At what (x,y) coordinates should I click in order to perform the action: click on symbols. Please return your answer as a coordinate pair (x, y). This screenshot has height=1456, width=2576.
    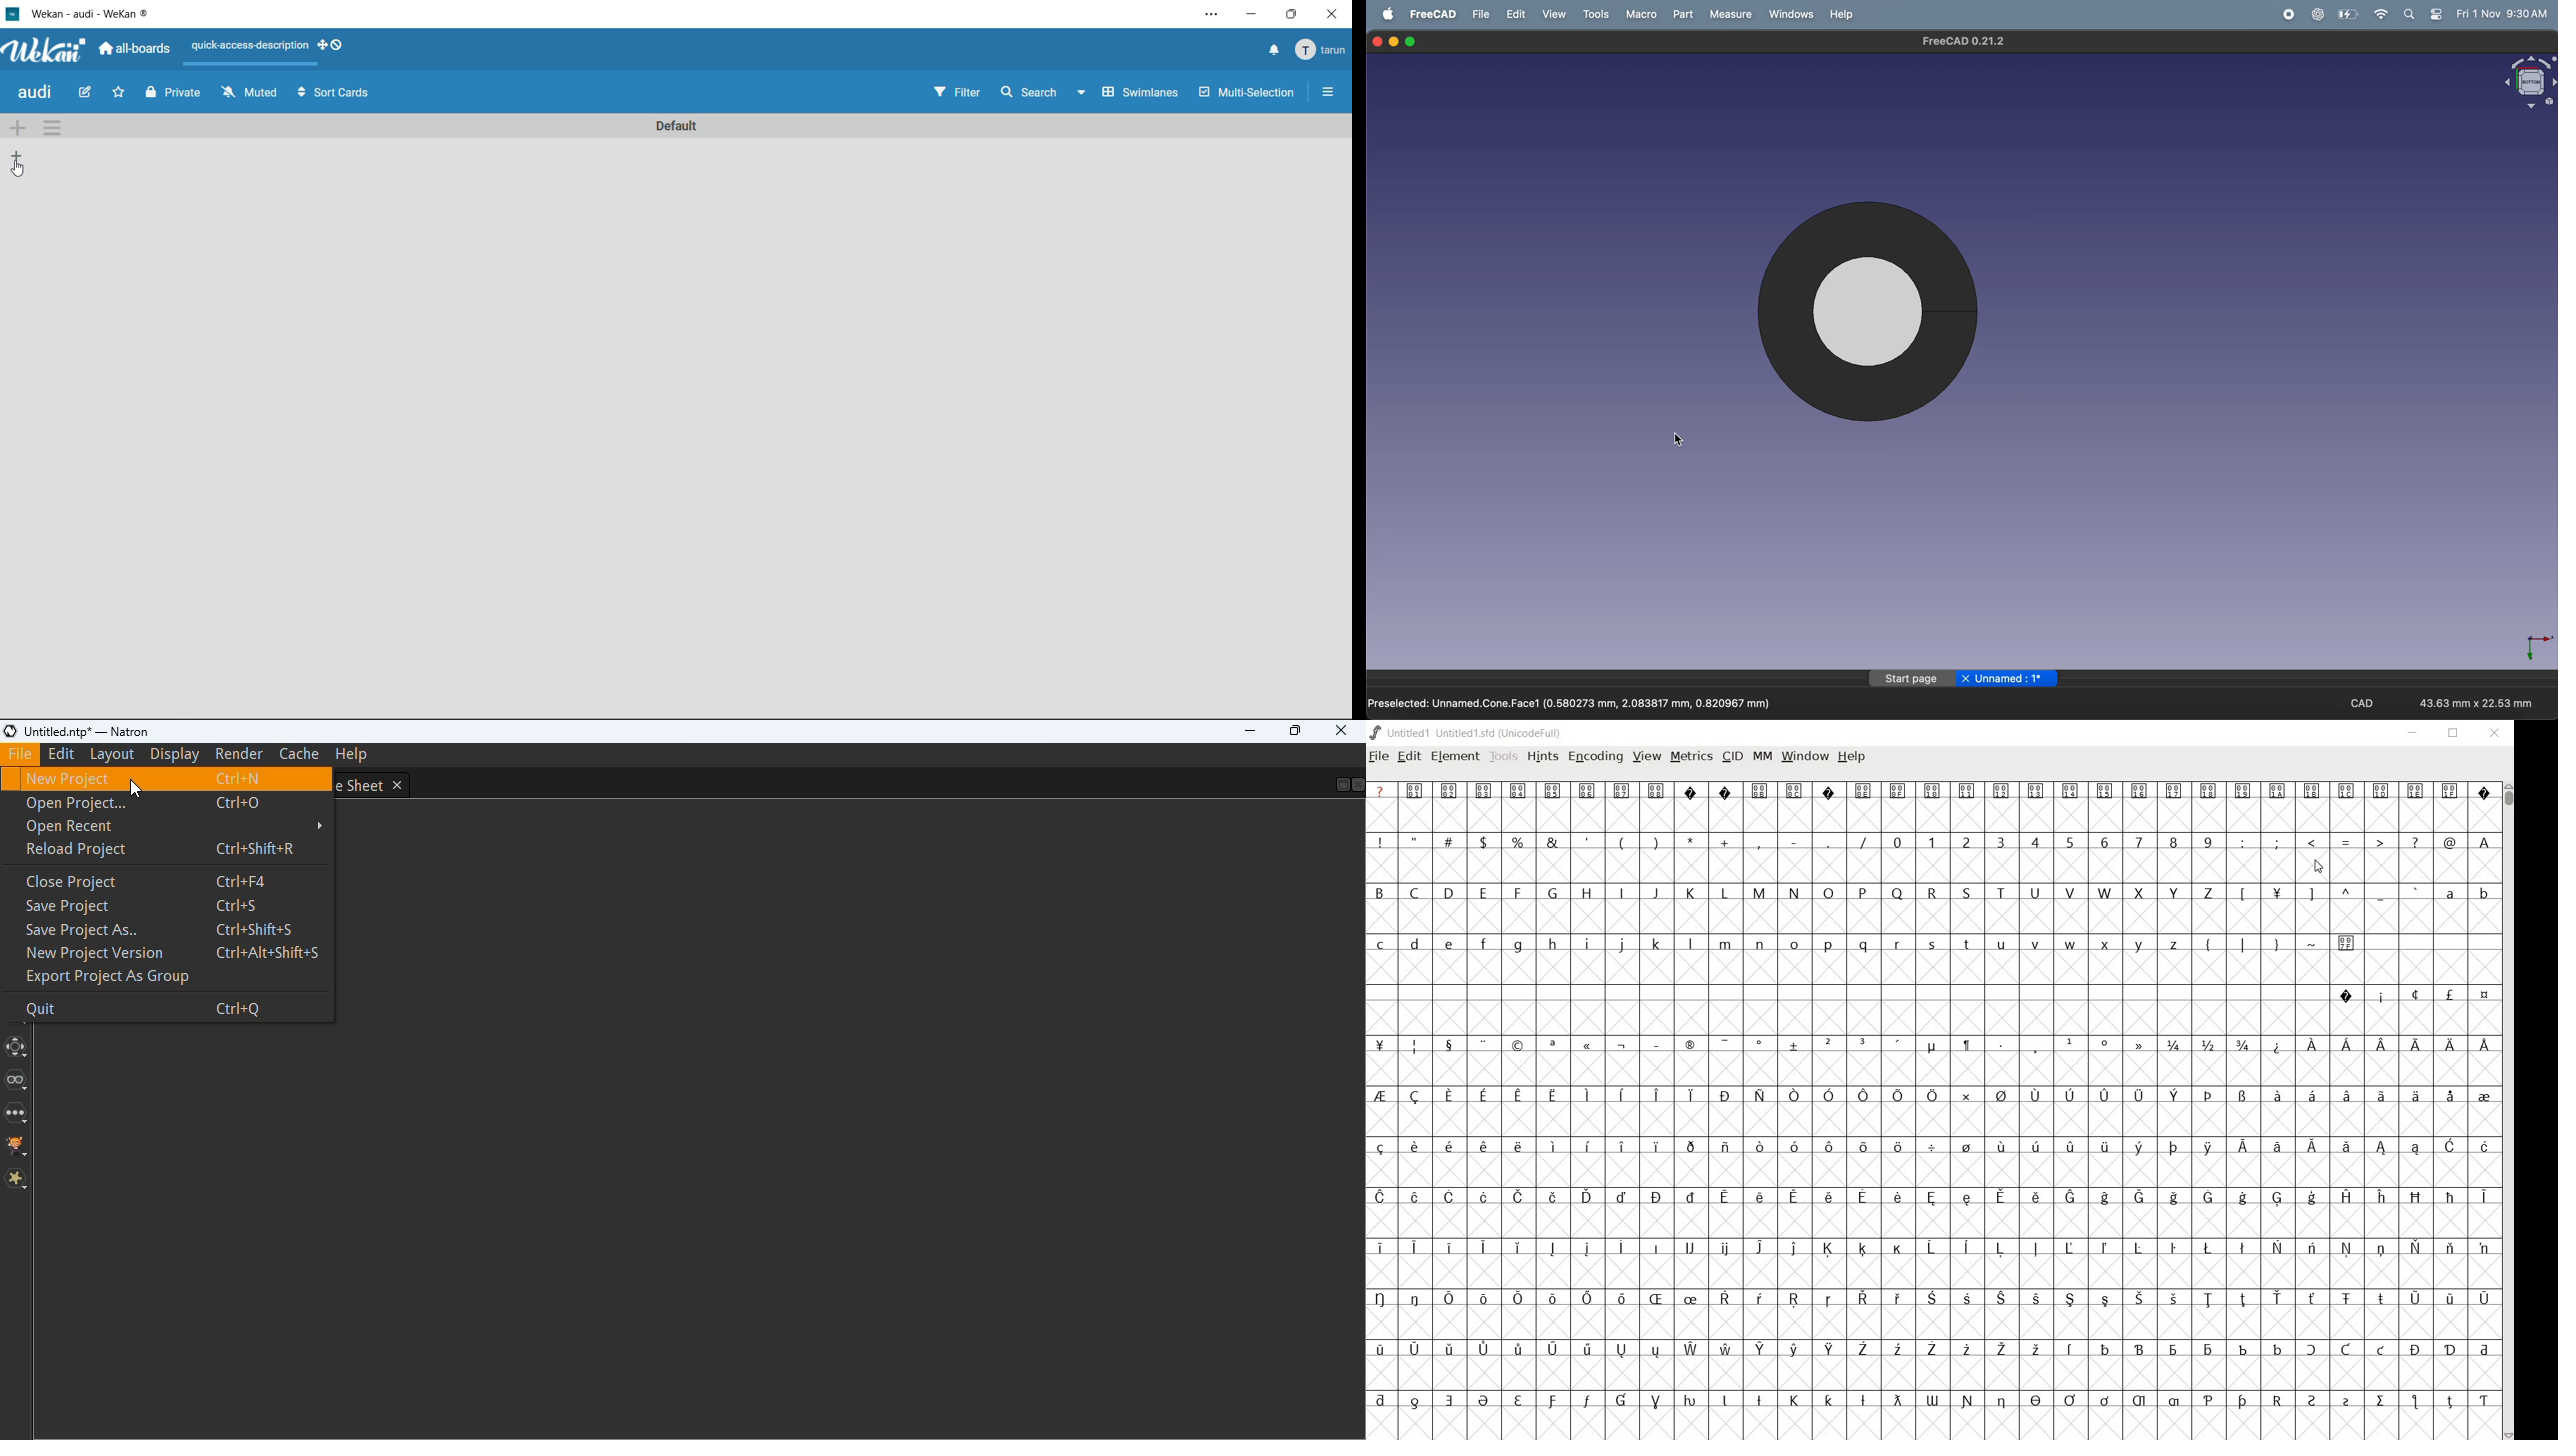
    Looking at the image, I should click on (1622, 841).